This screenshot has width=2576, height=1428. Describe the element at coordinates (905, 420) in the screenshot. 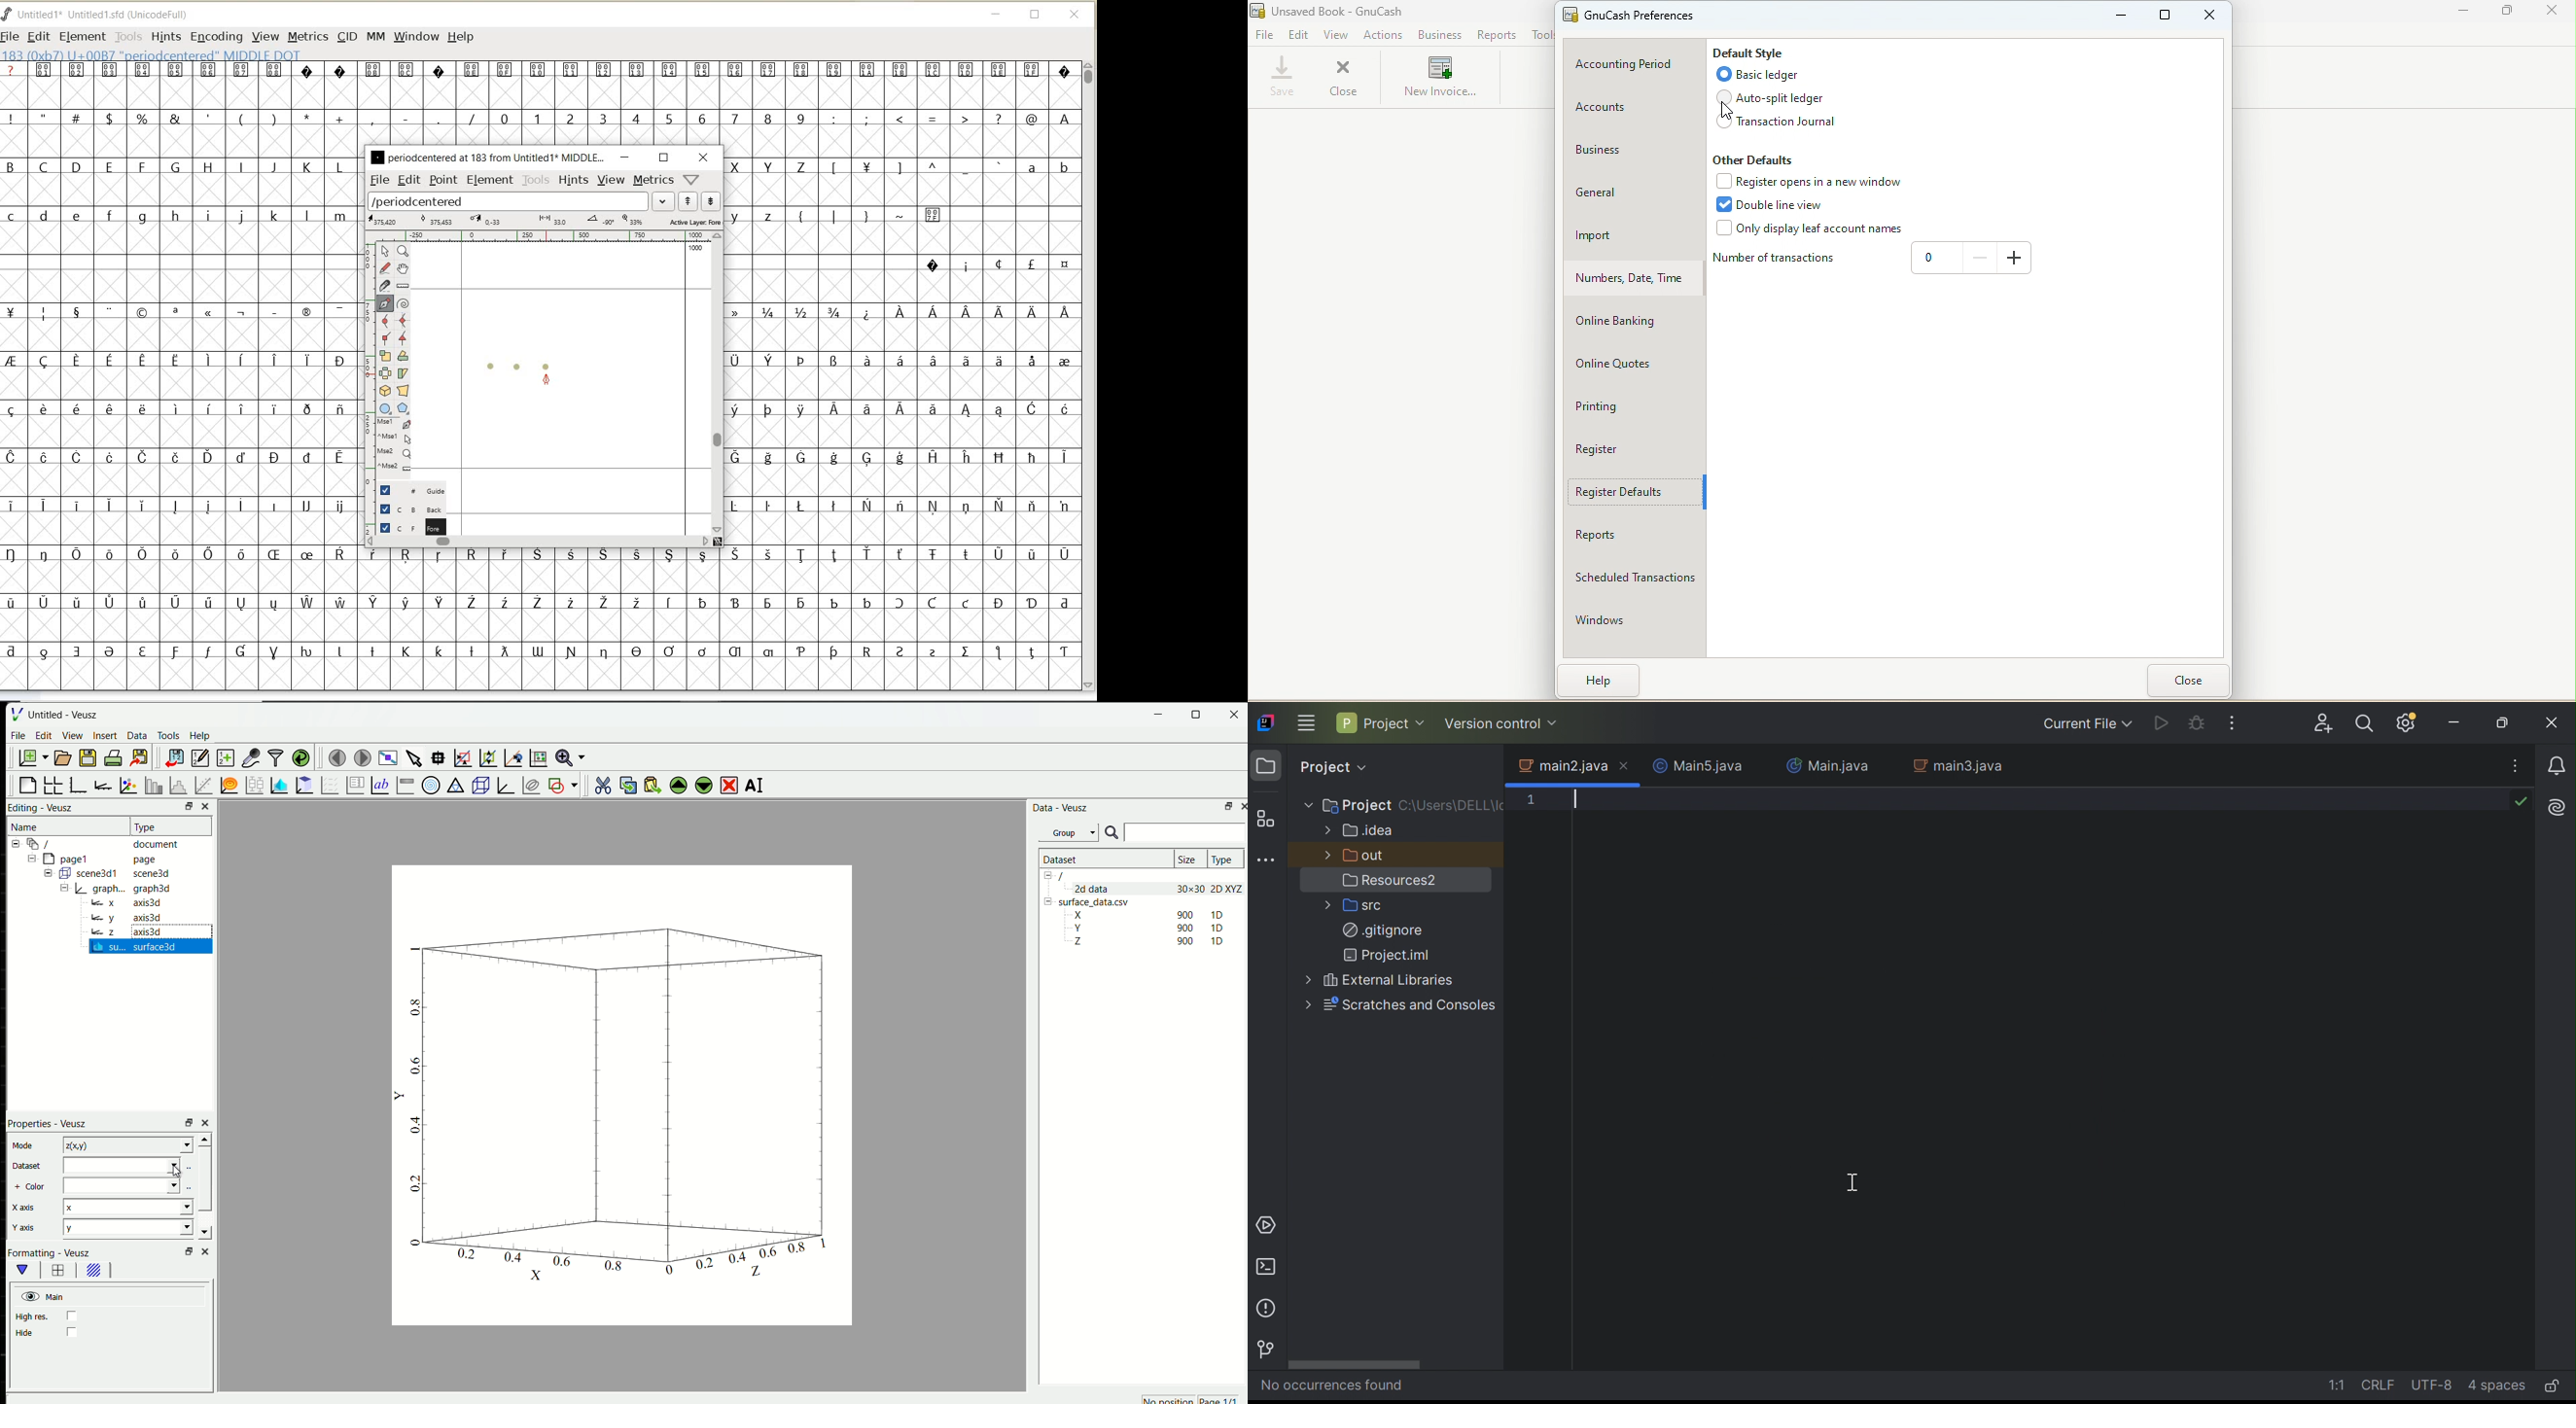

I see `special characters` at that location.